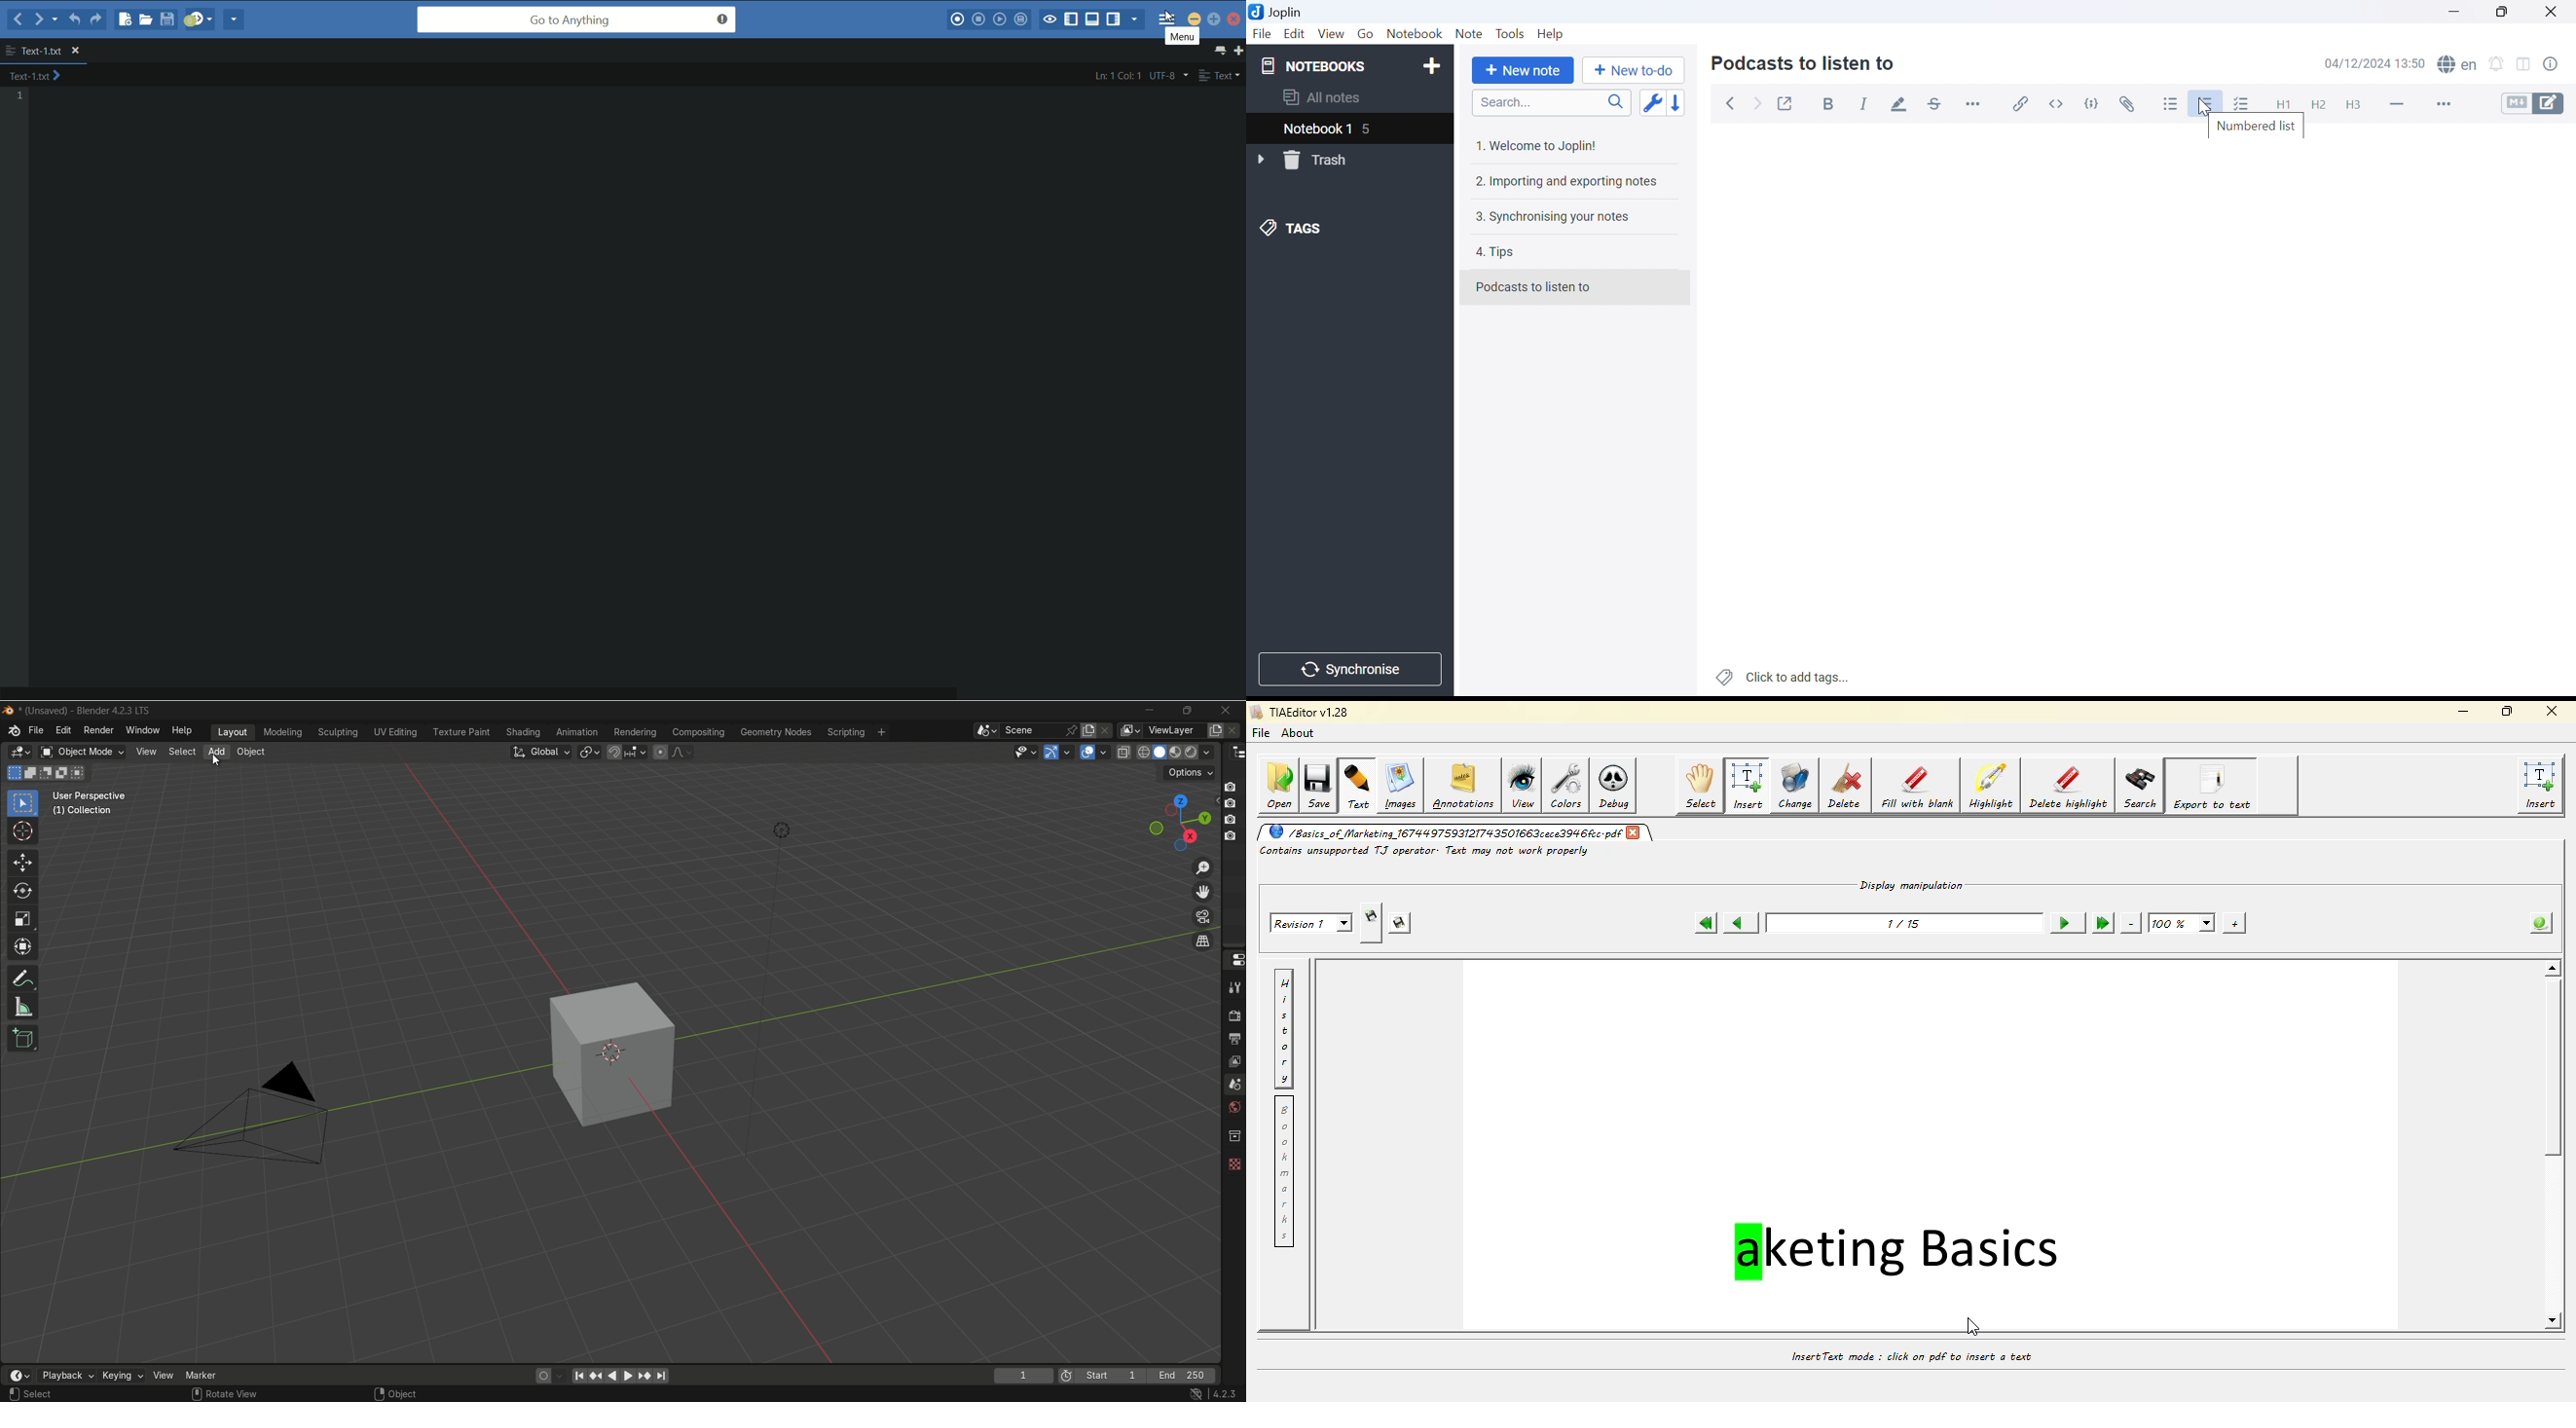 The image size is (2576, 1428). What do you see at coordinates (1293, 231) in the screenshot?
I see `TAGS` at bounding box center [1293, 231].